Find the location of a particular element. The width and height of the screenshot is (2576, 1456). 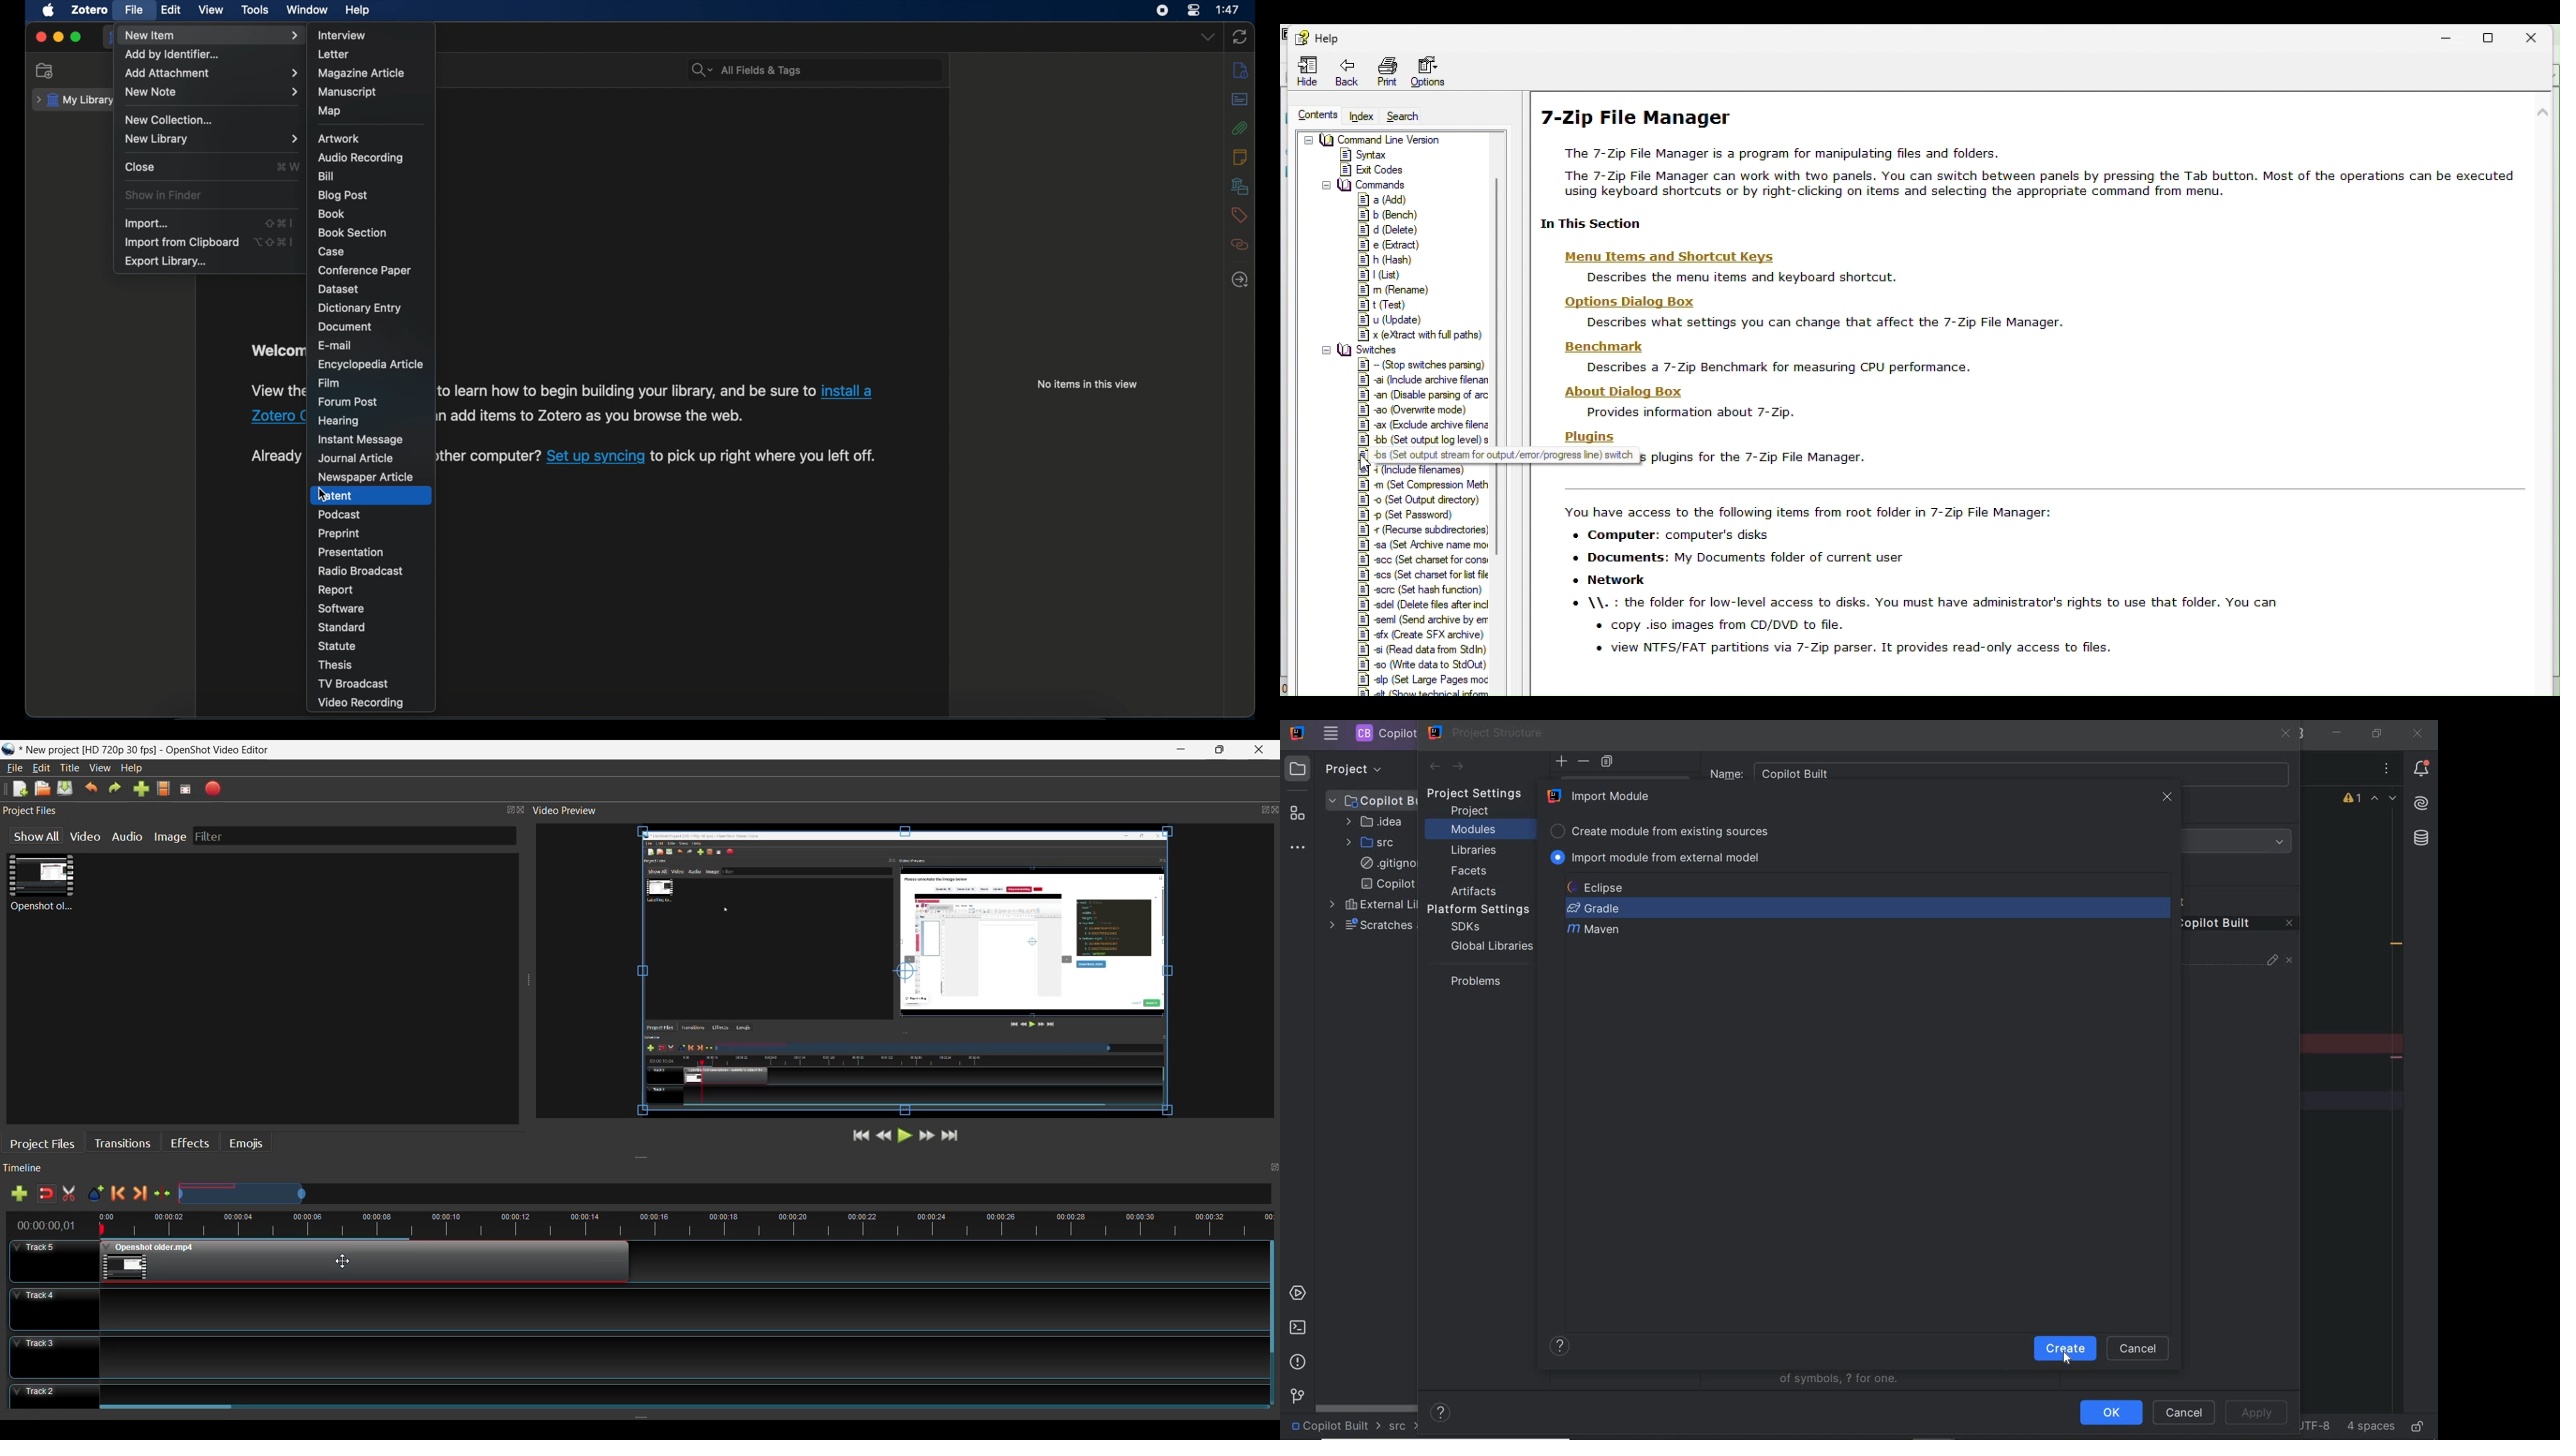

close is located at coordinates (41, 36).